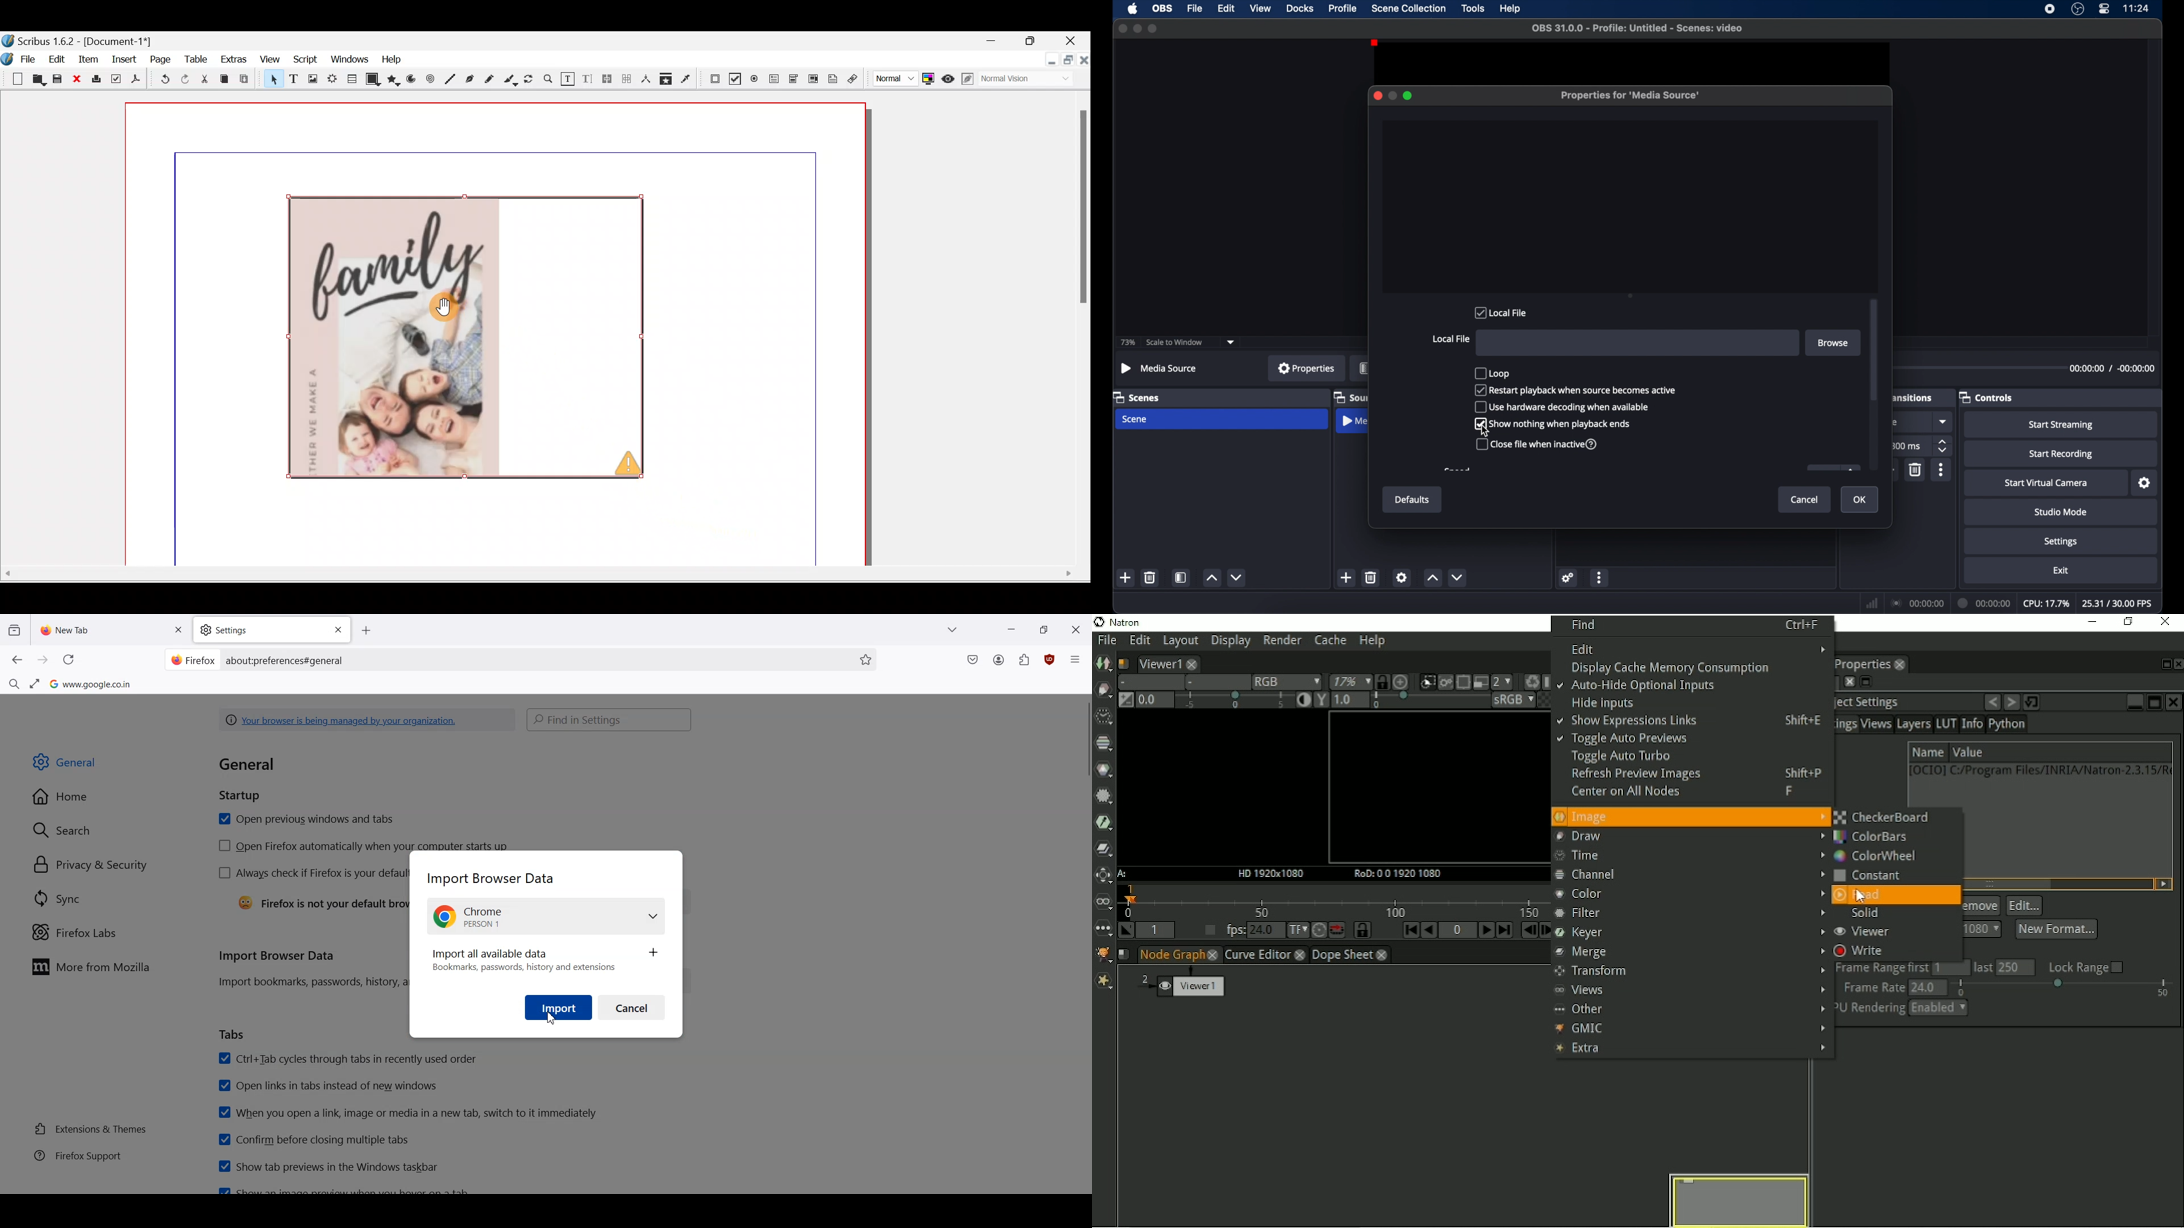 Image resolution: width=2184 pixels, height=1232 pixels. What do you see at coordinates (1212, 579) in the screenshot?
I see `increment` at bounding box center [1212, 579].